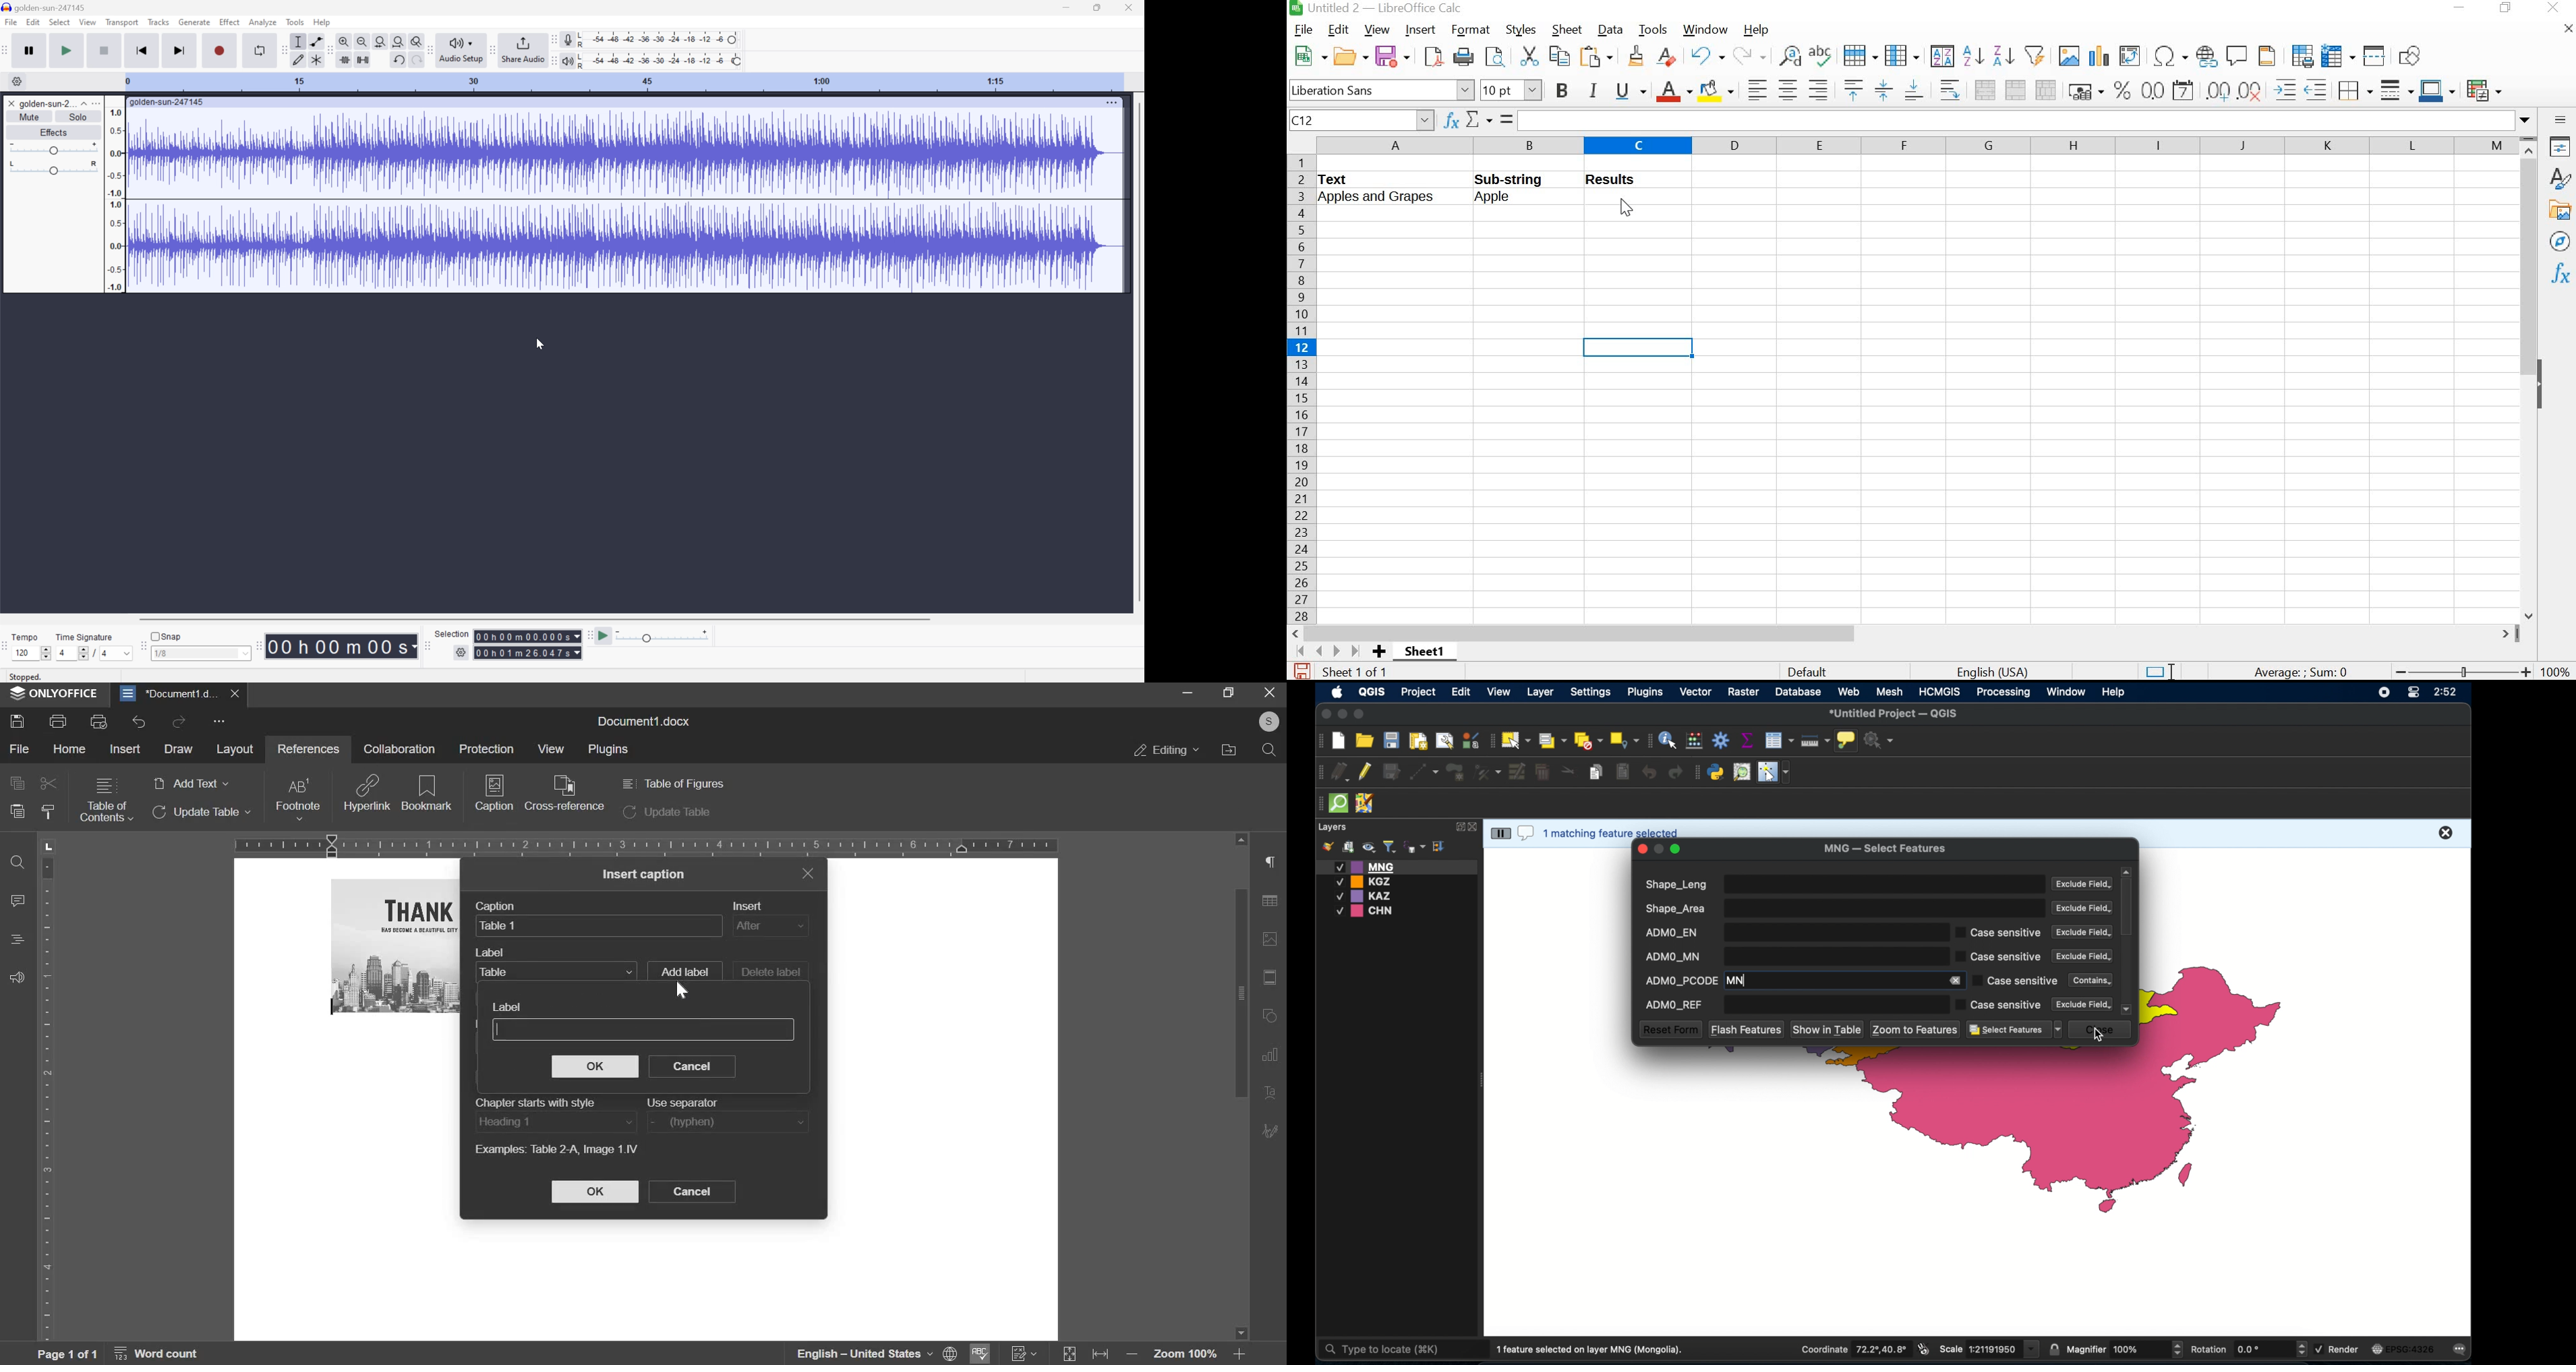 The width and height of the screenshot is (2576, 1372). I want to click on minimize, so click(1344, 715).